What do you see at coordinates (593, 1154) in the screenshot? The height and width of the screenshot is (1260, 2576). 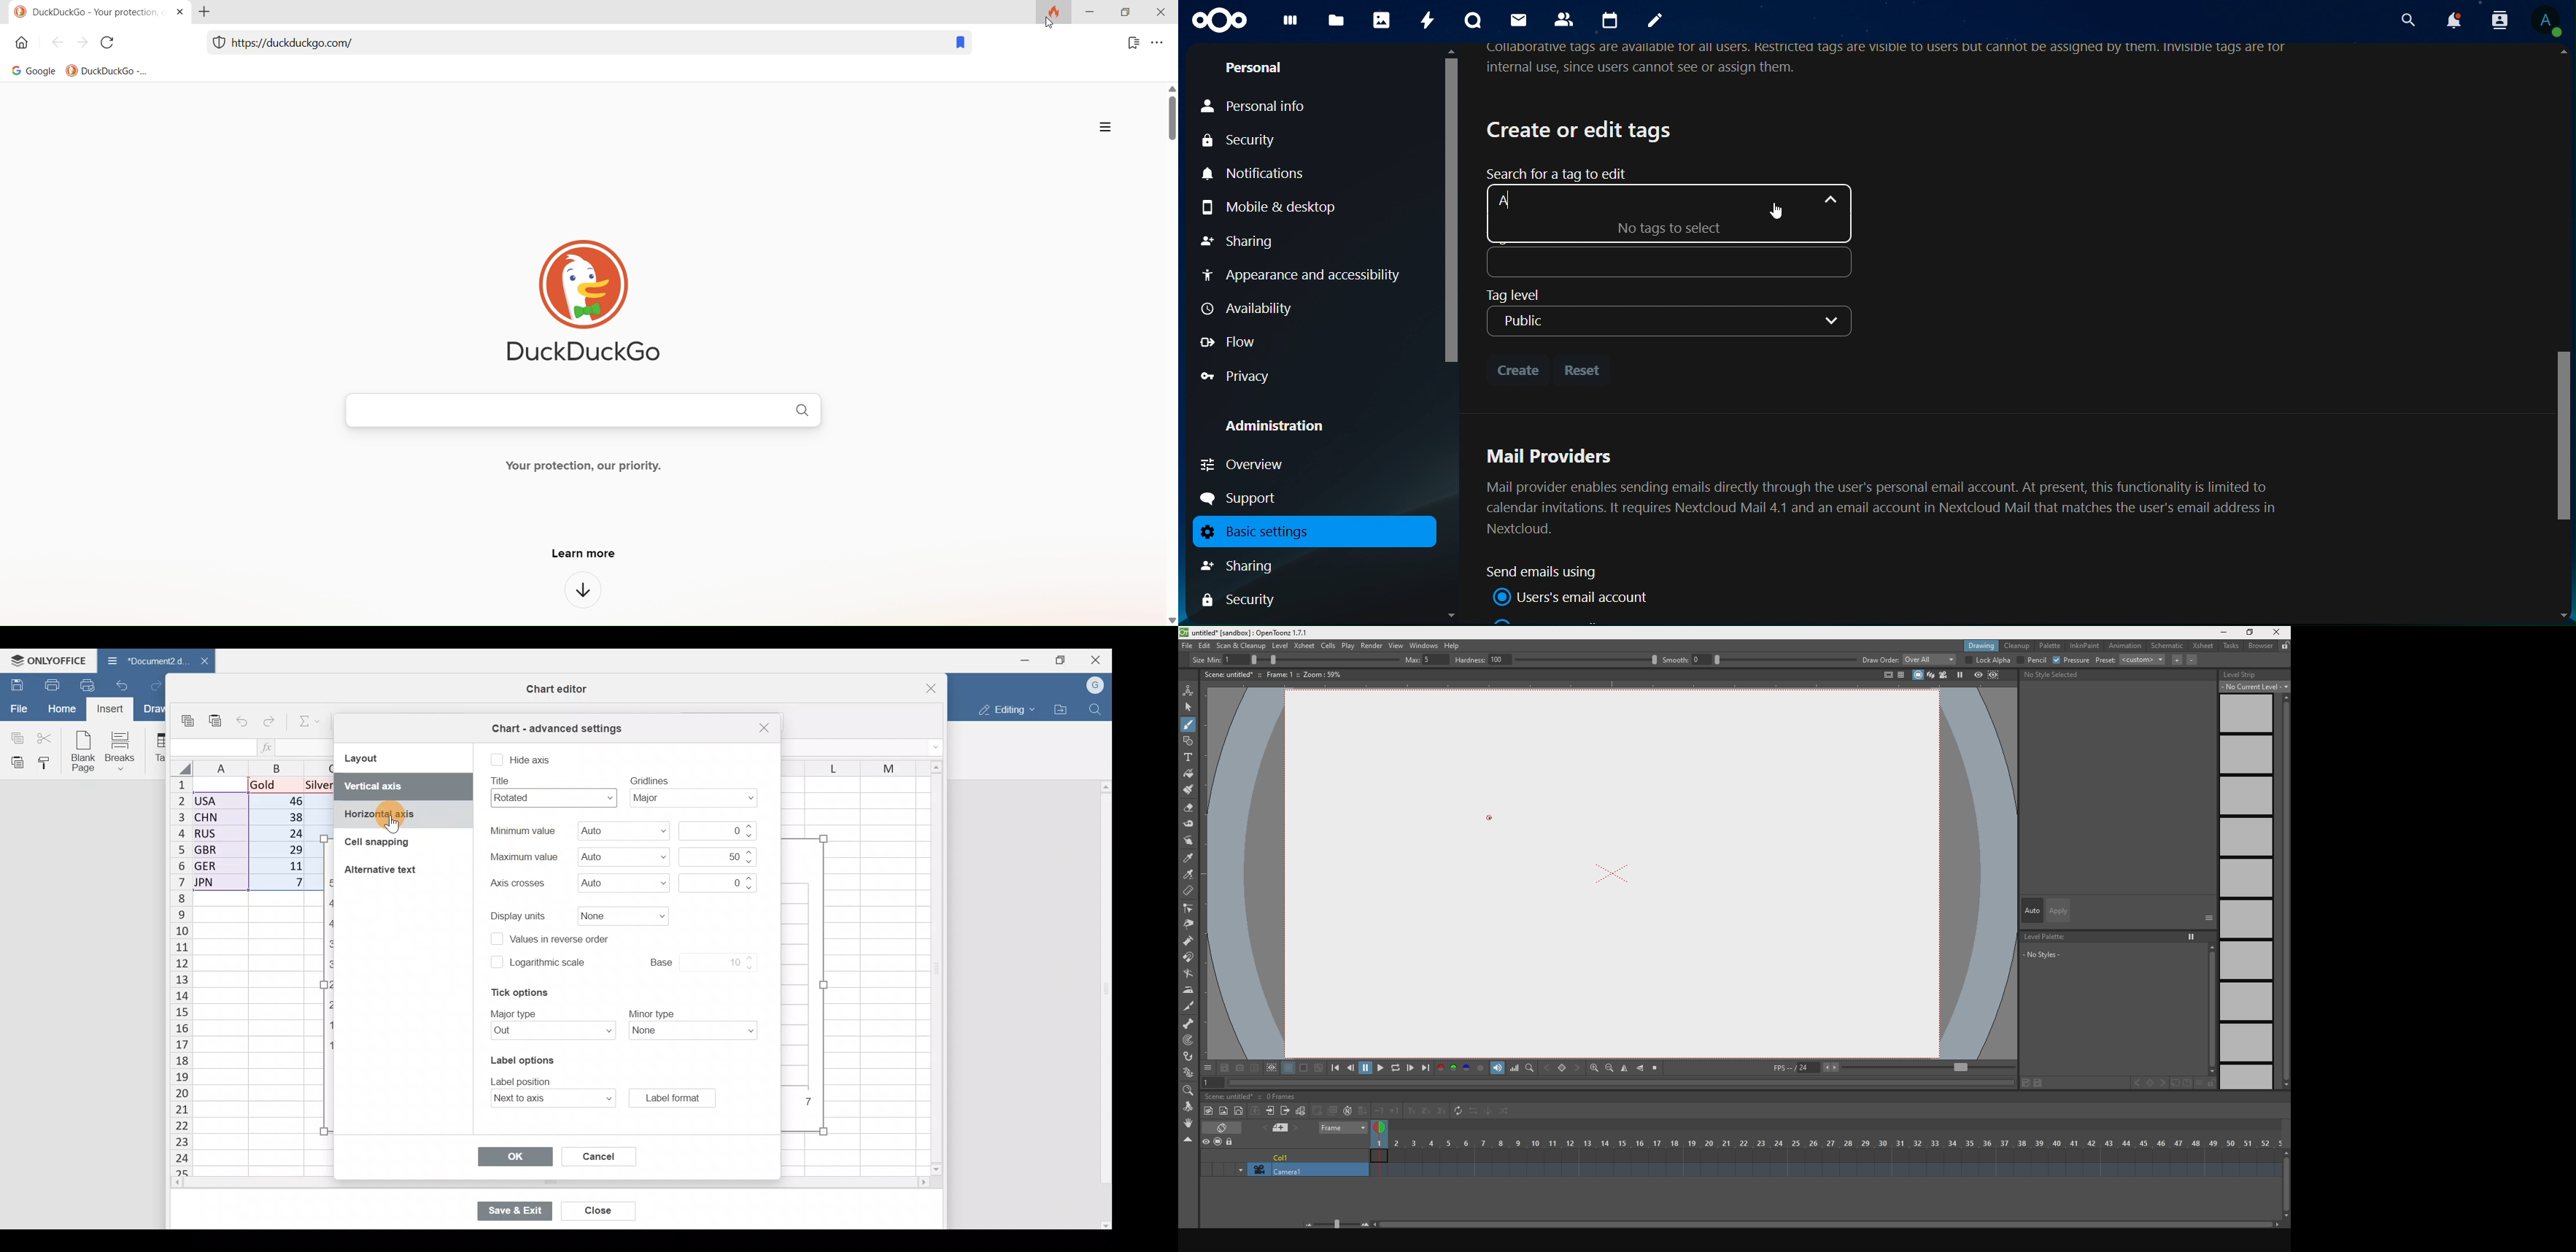 I see `Cancel` at bounding box center [593, 1154].